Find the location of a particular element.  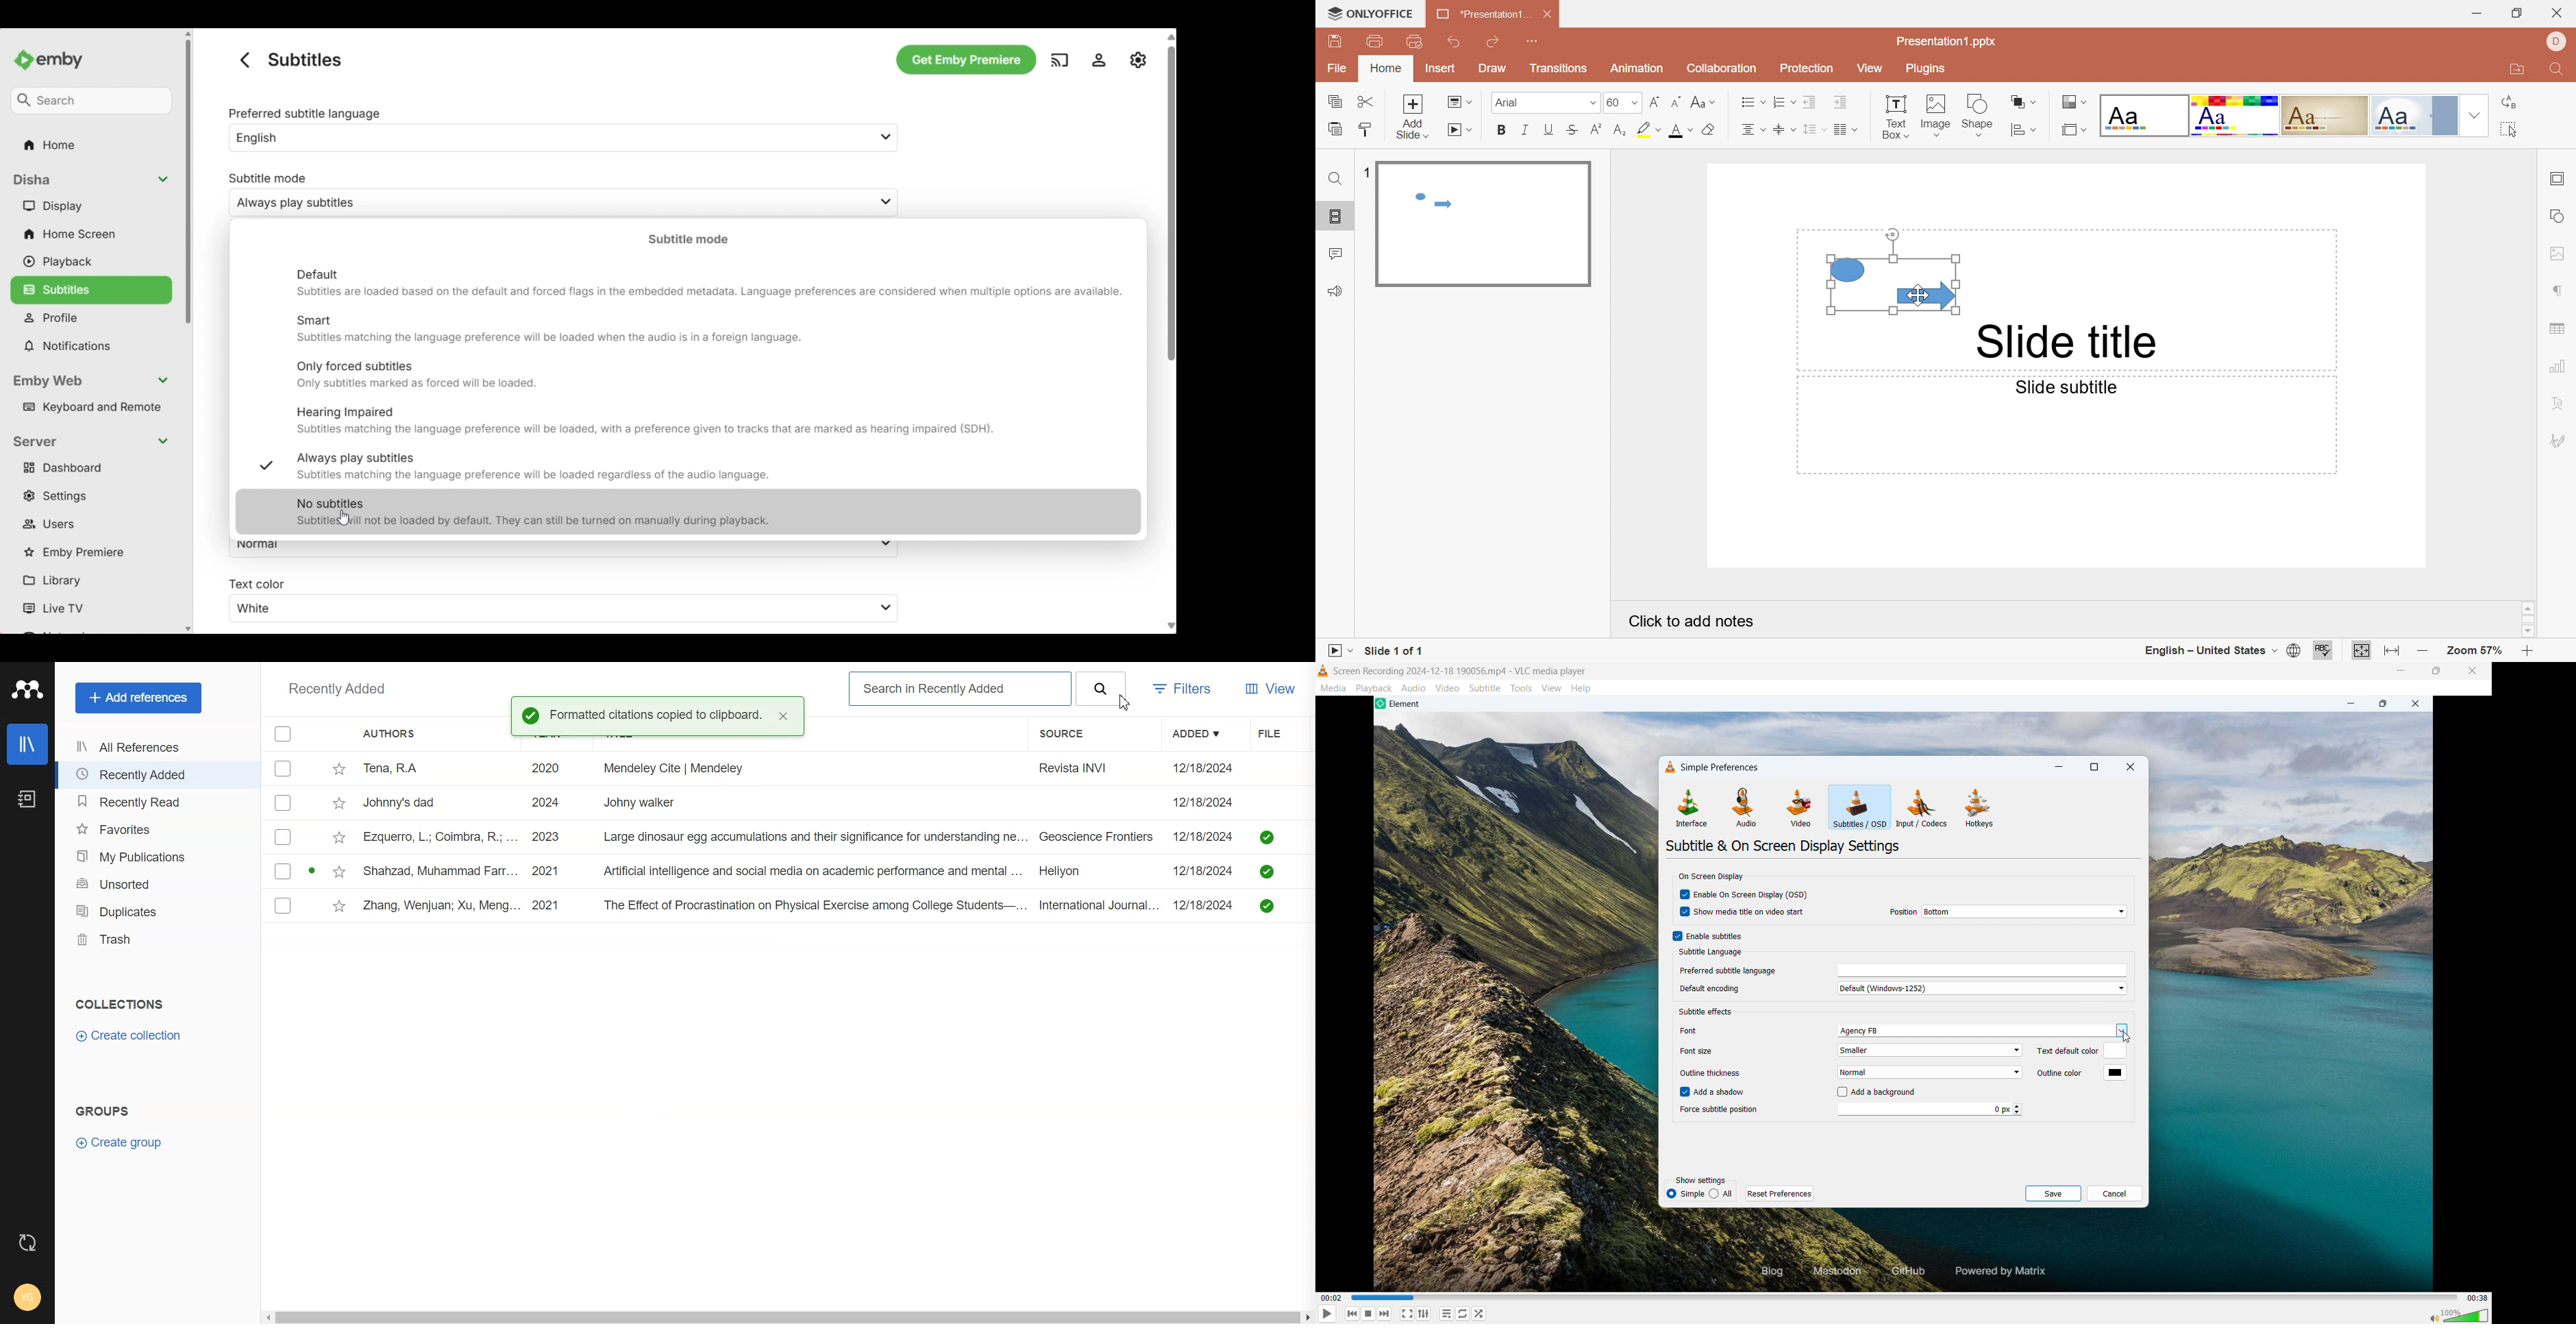

subtitle is located at coordinates (1485, 688).